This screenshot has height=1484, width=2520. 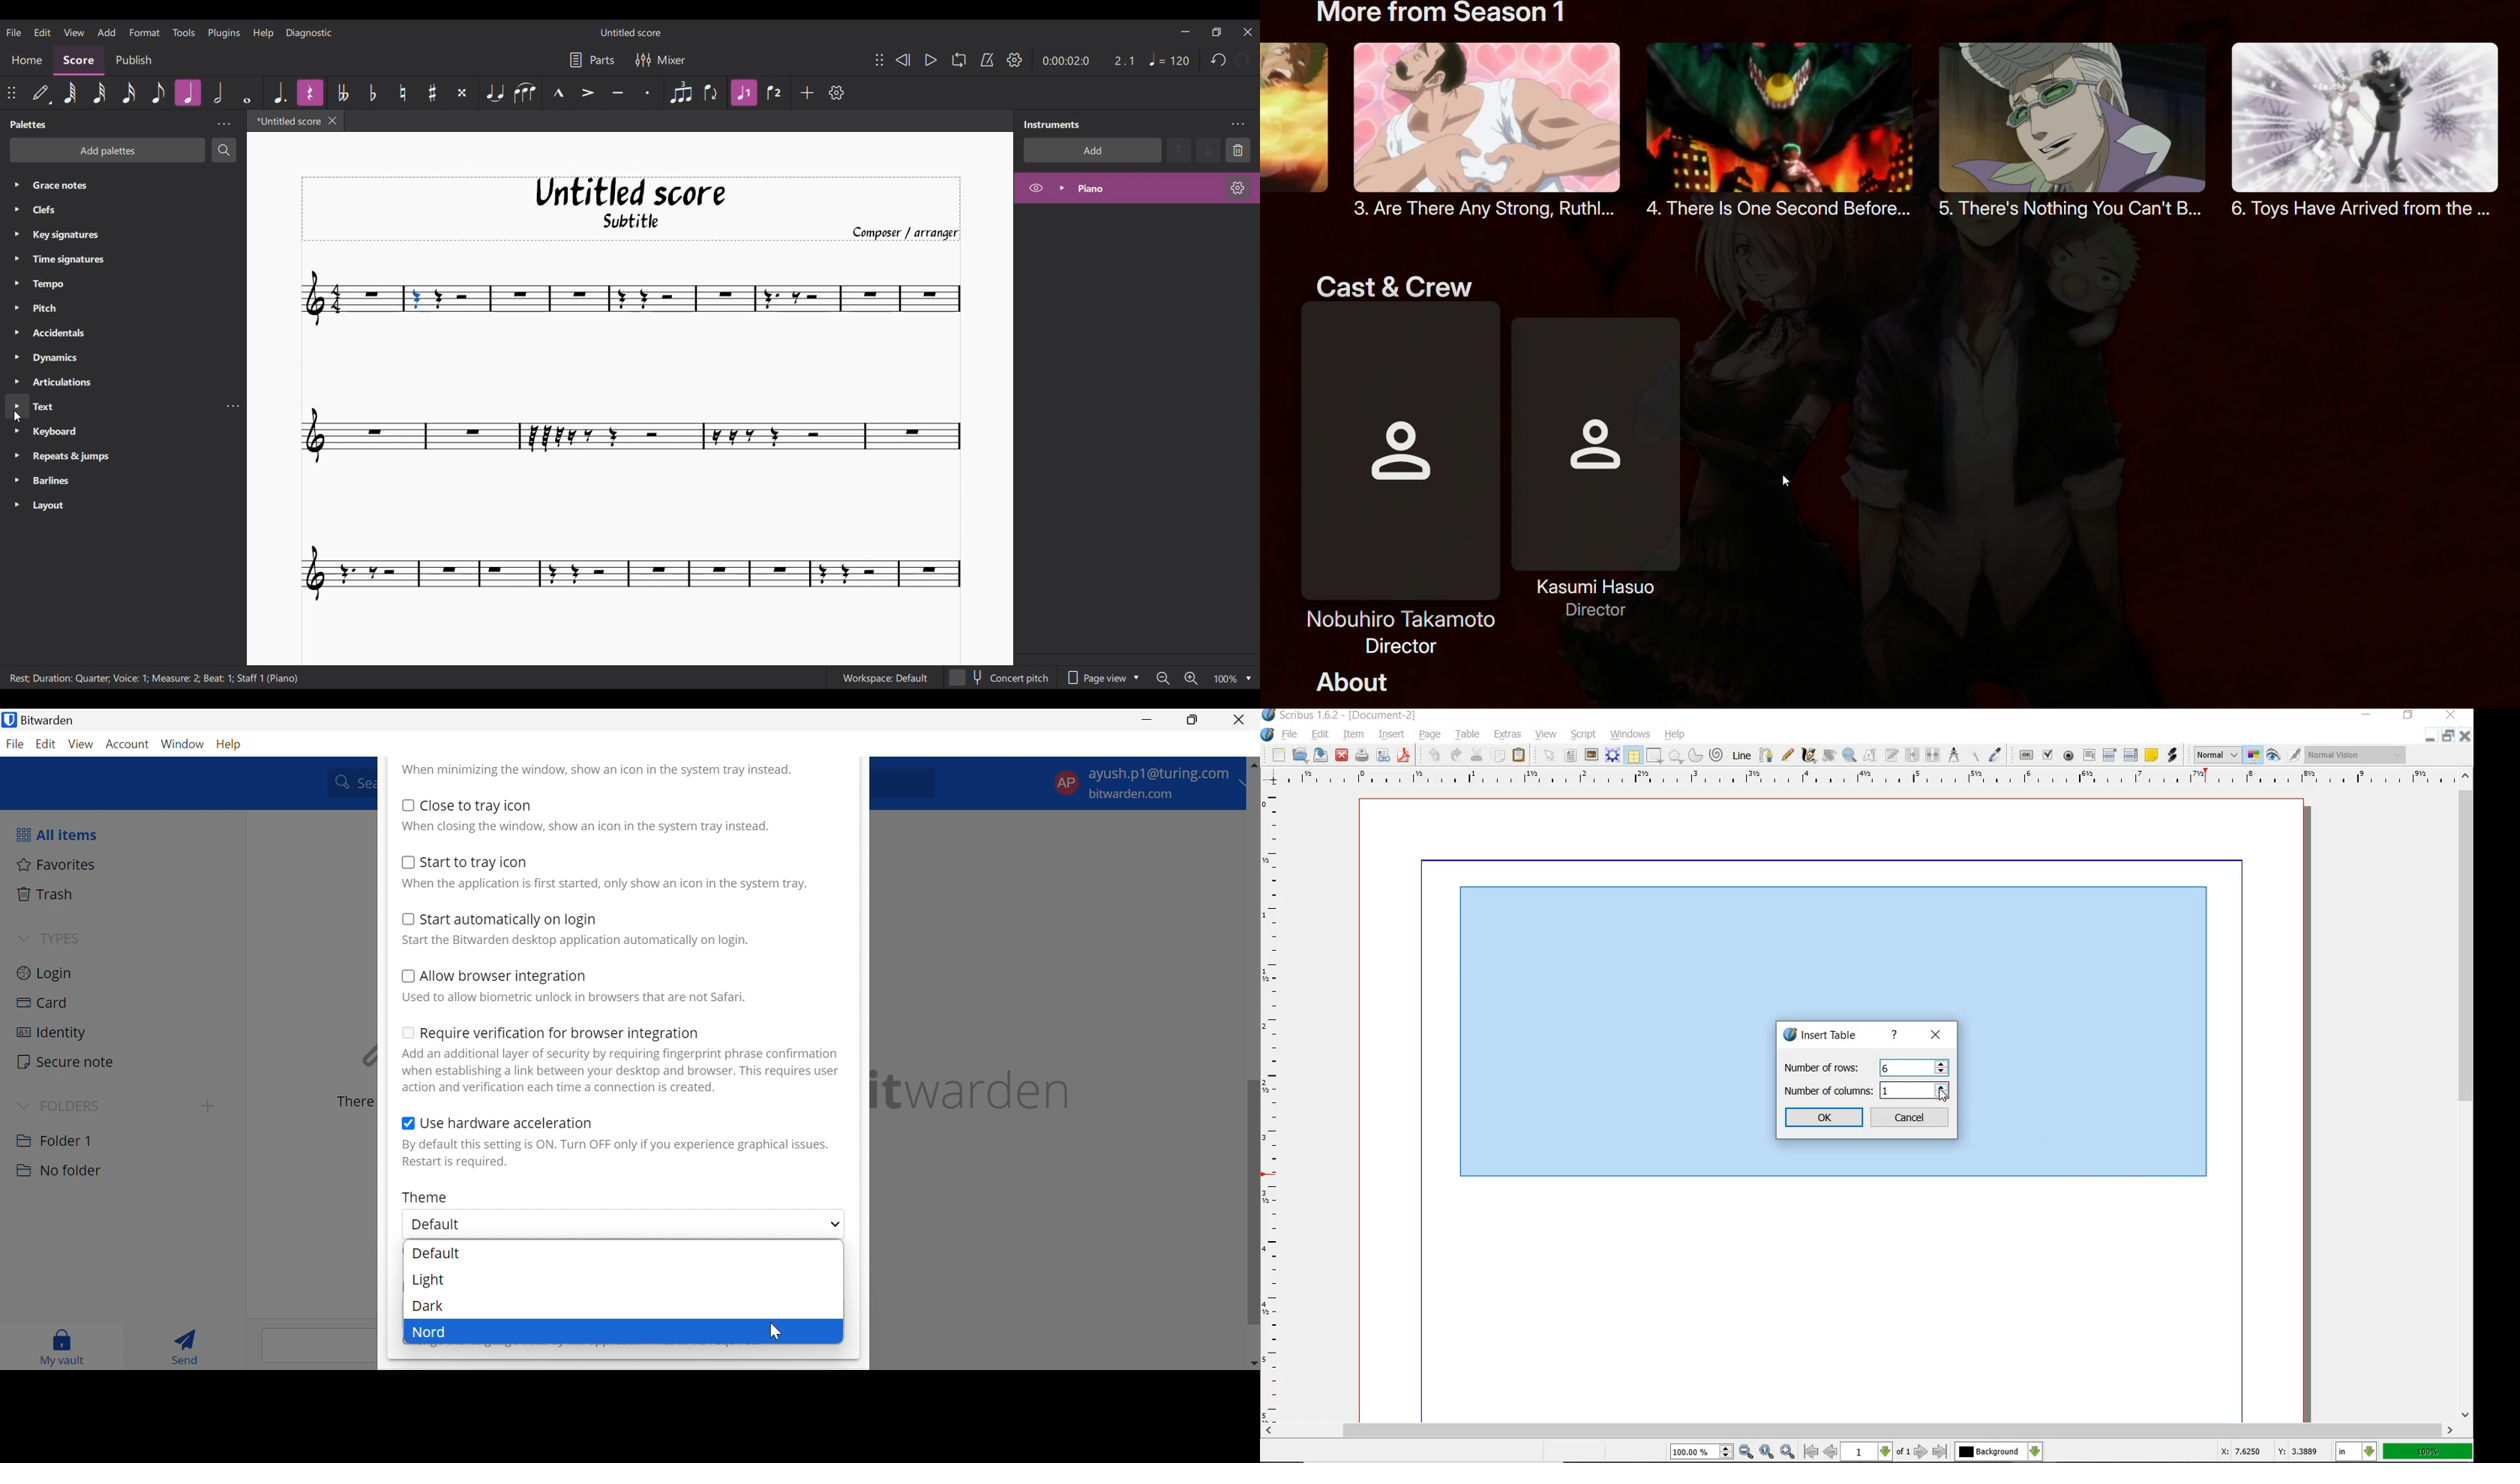 I want to click on edit contents of frame, so click(x=1868, y=756).